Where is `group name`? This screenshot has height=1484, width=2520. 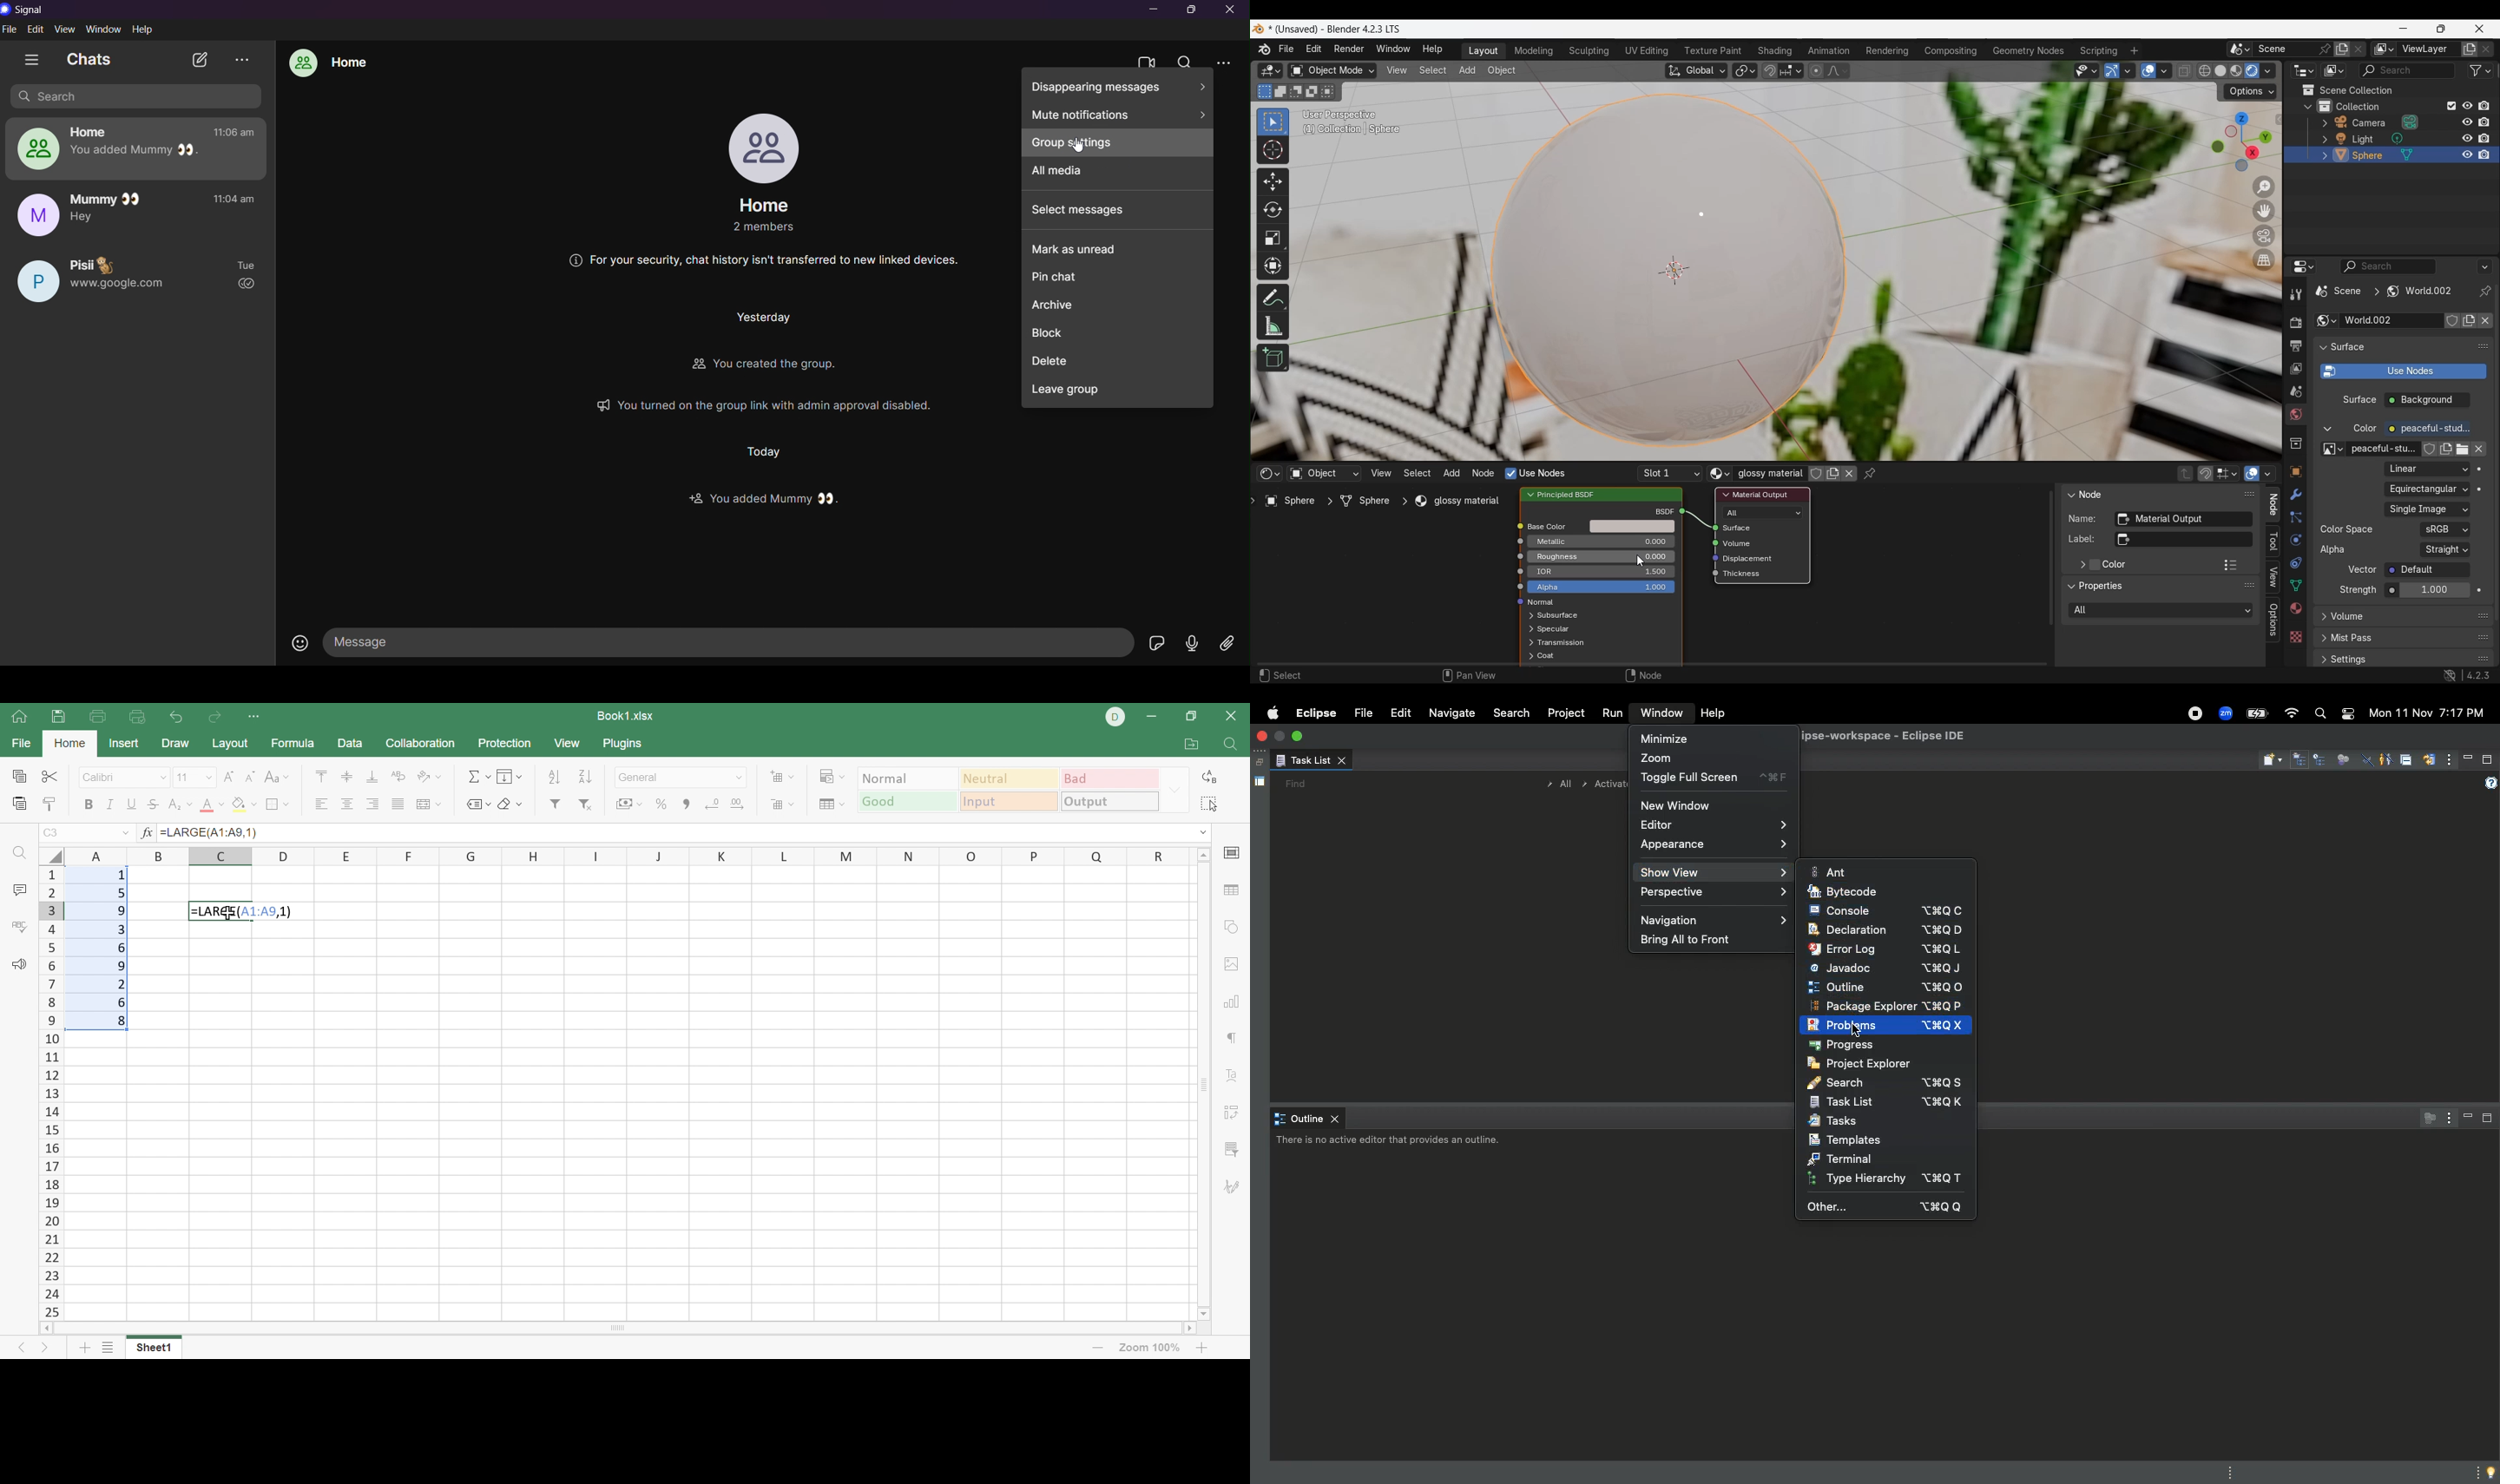 group name is located at coordinates (763, 204).